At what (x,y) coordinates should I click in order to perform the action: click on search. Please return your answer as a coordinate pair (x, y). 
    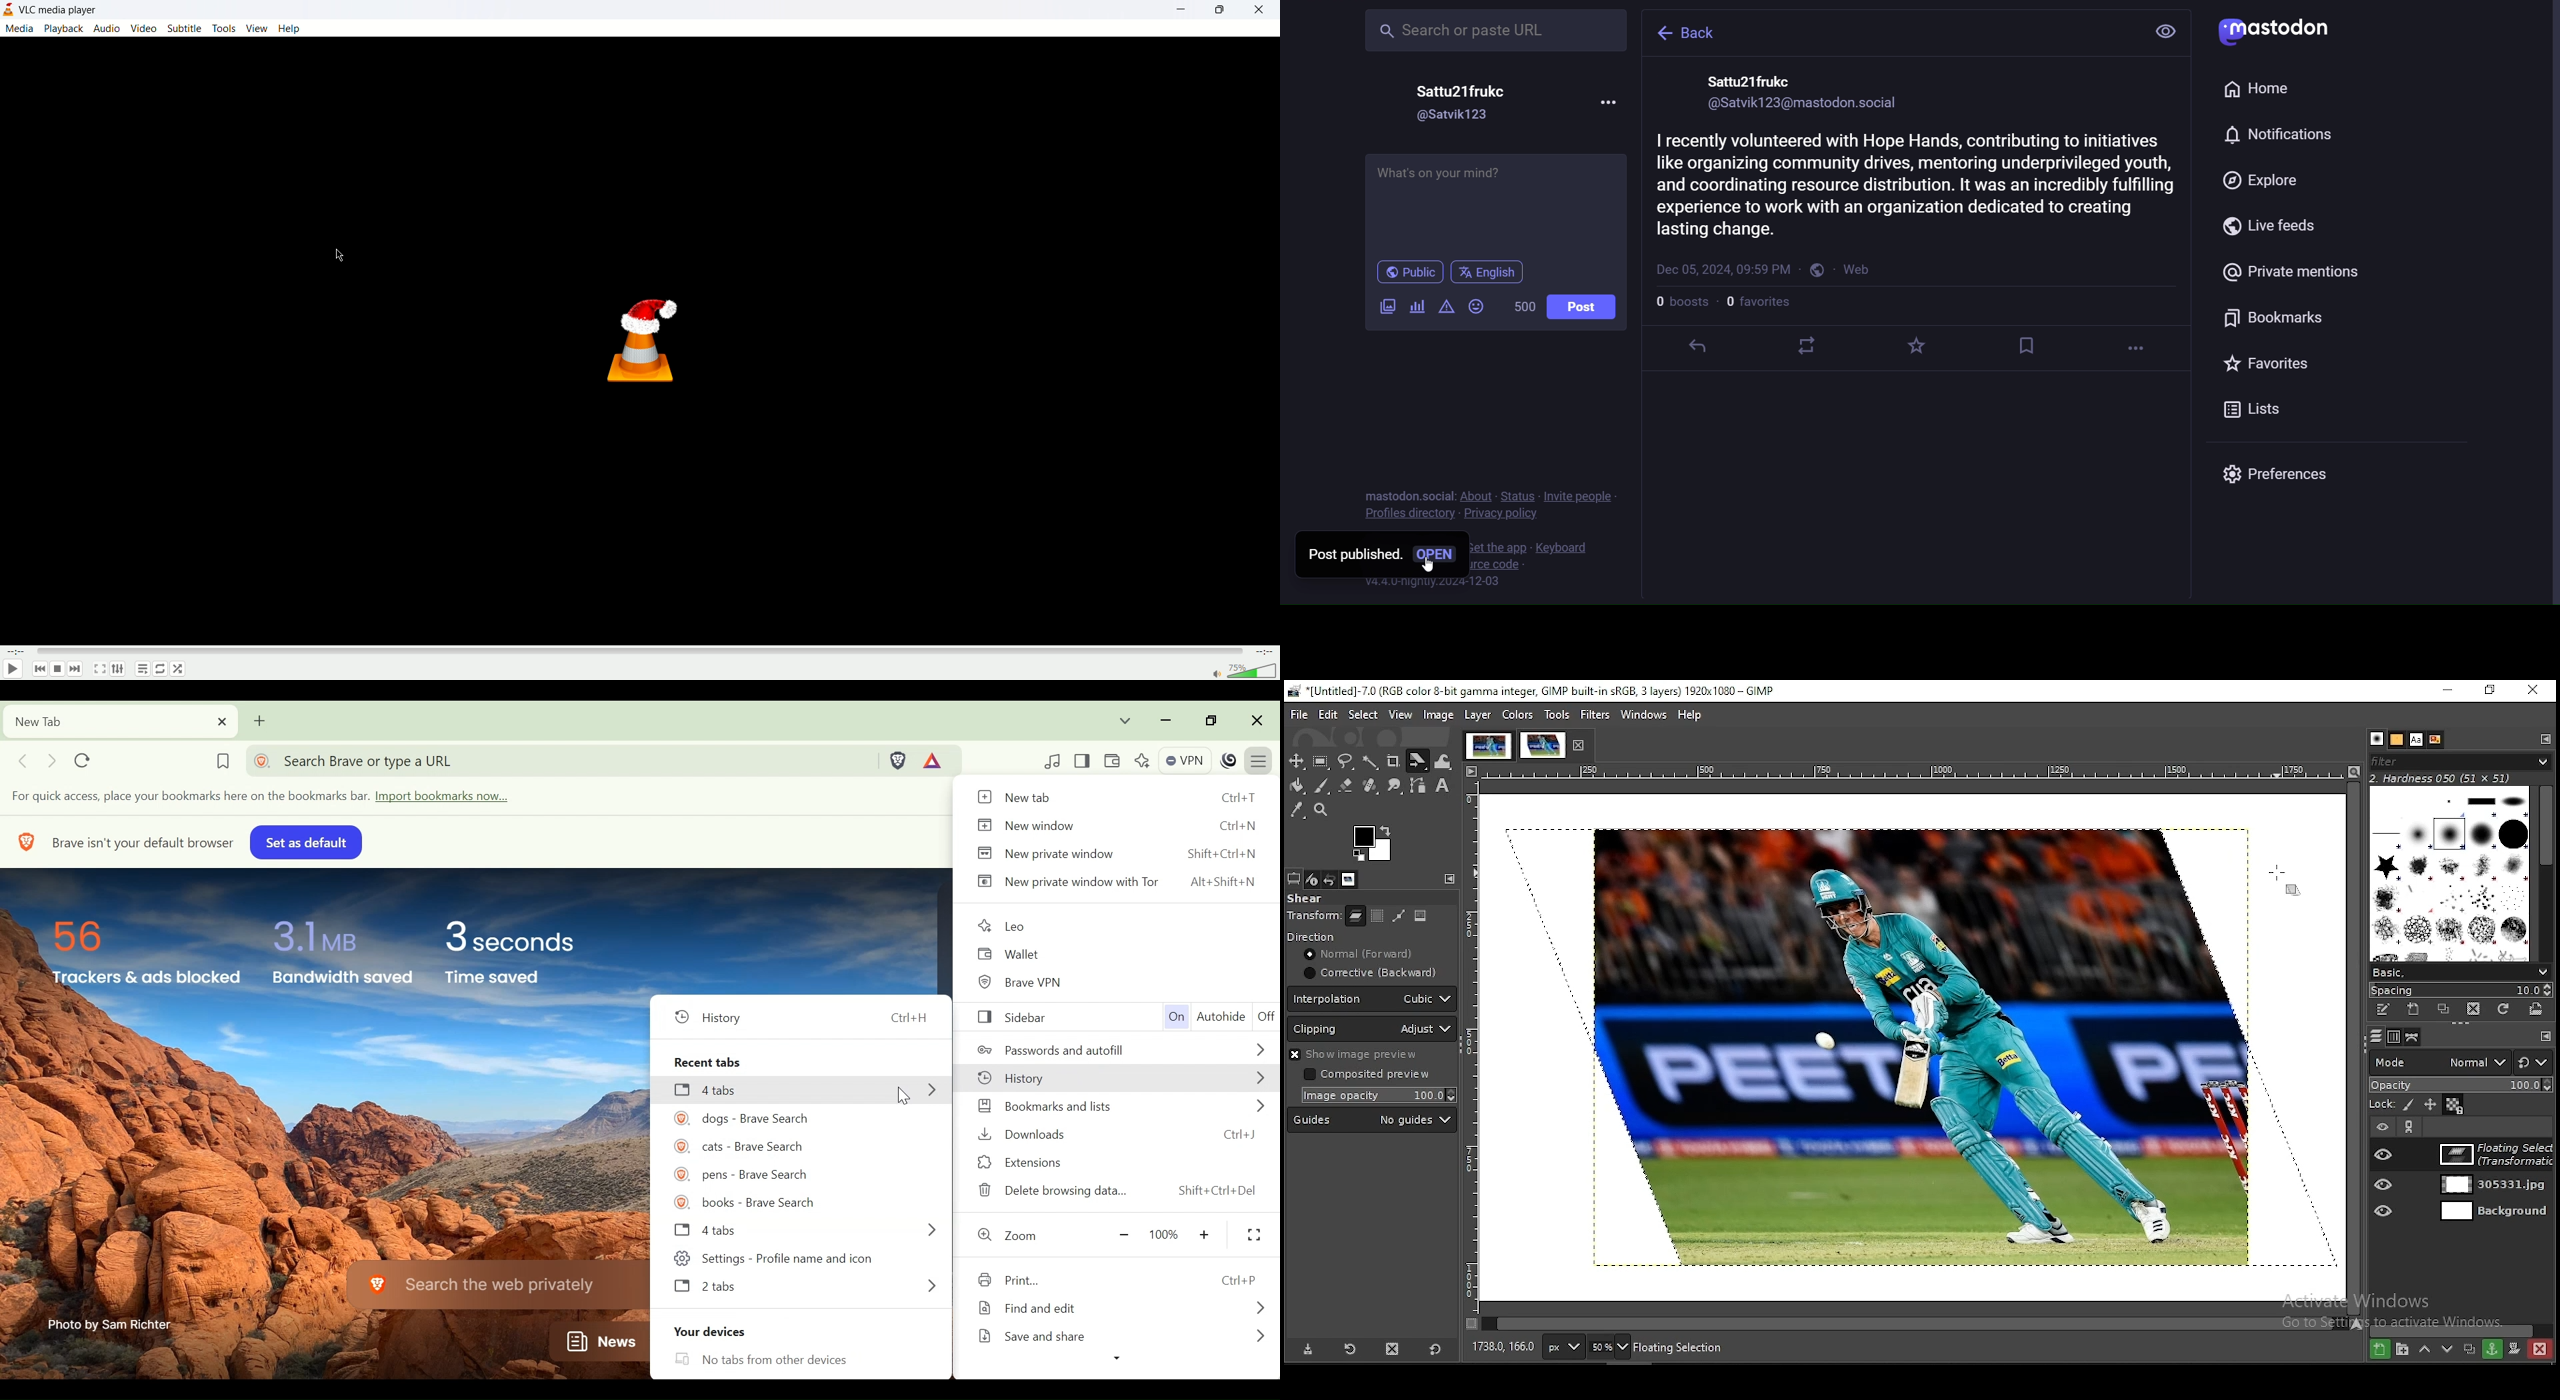
    Looking at the image, I should click on (1494, 31).